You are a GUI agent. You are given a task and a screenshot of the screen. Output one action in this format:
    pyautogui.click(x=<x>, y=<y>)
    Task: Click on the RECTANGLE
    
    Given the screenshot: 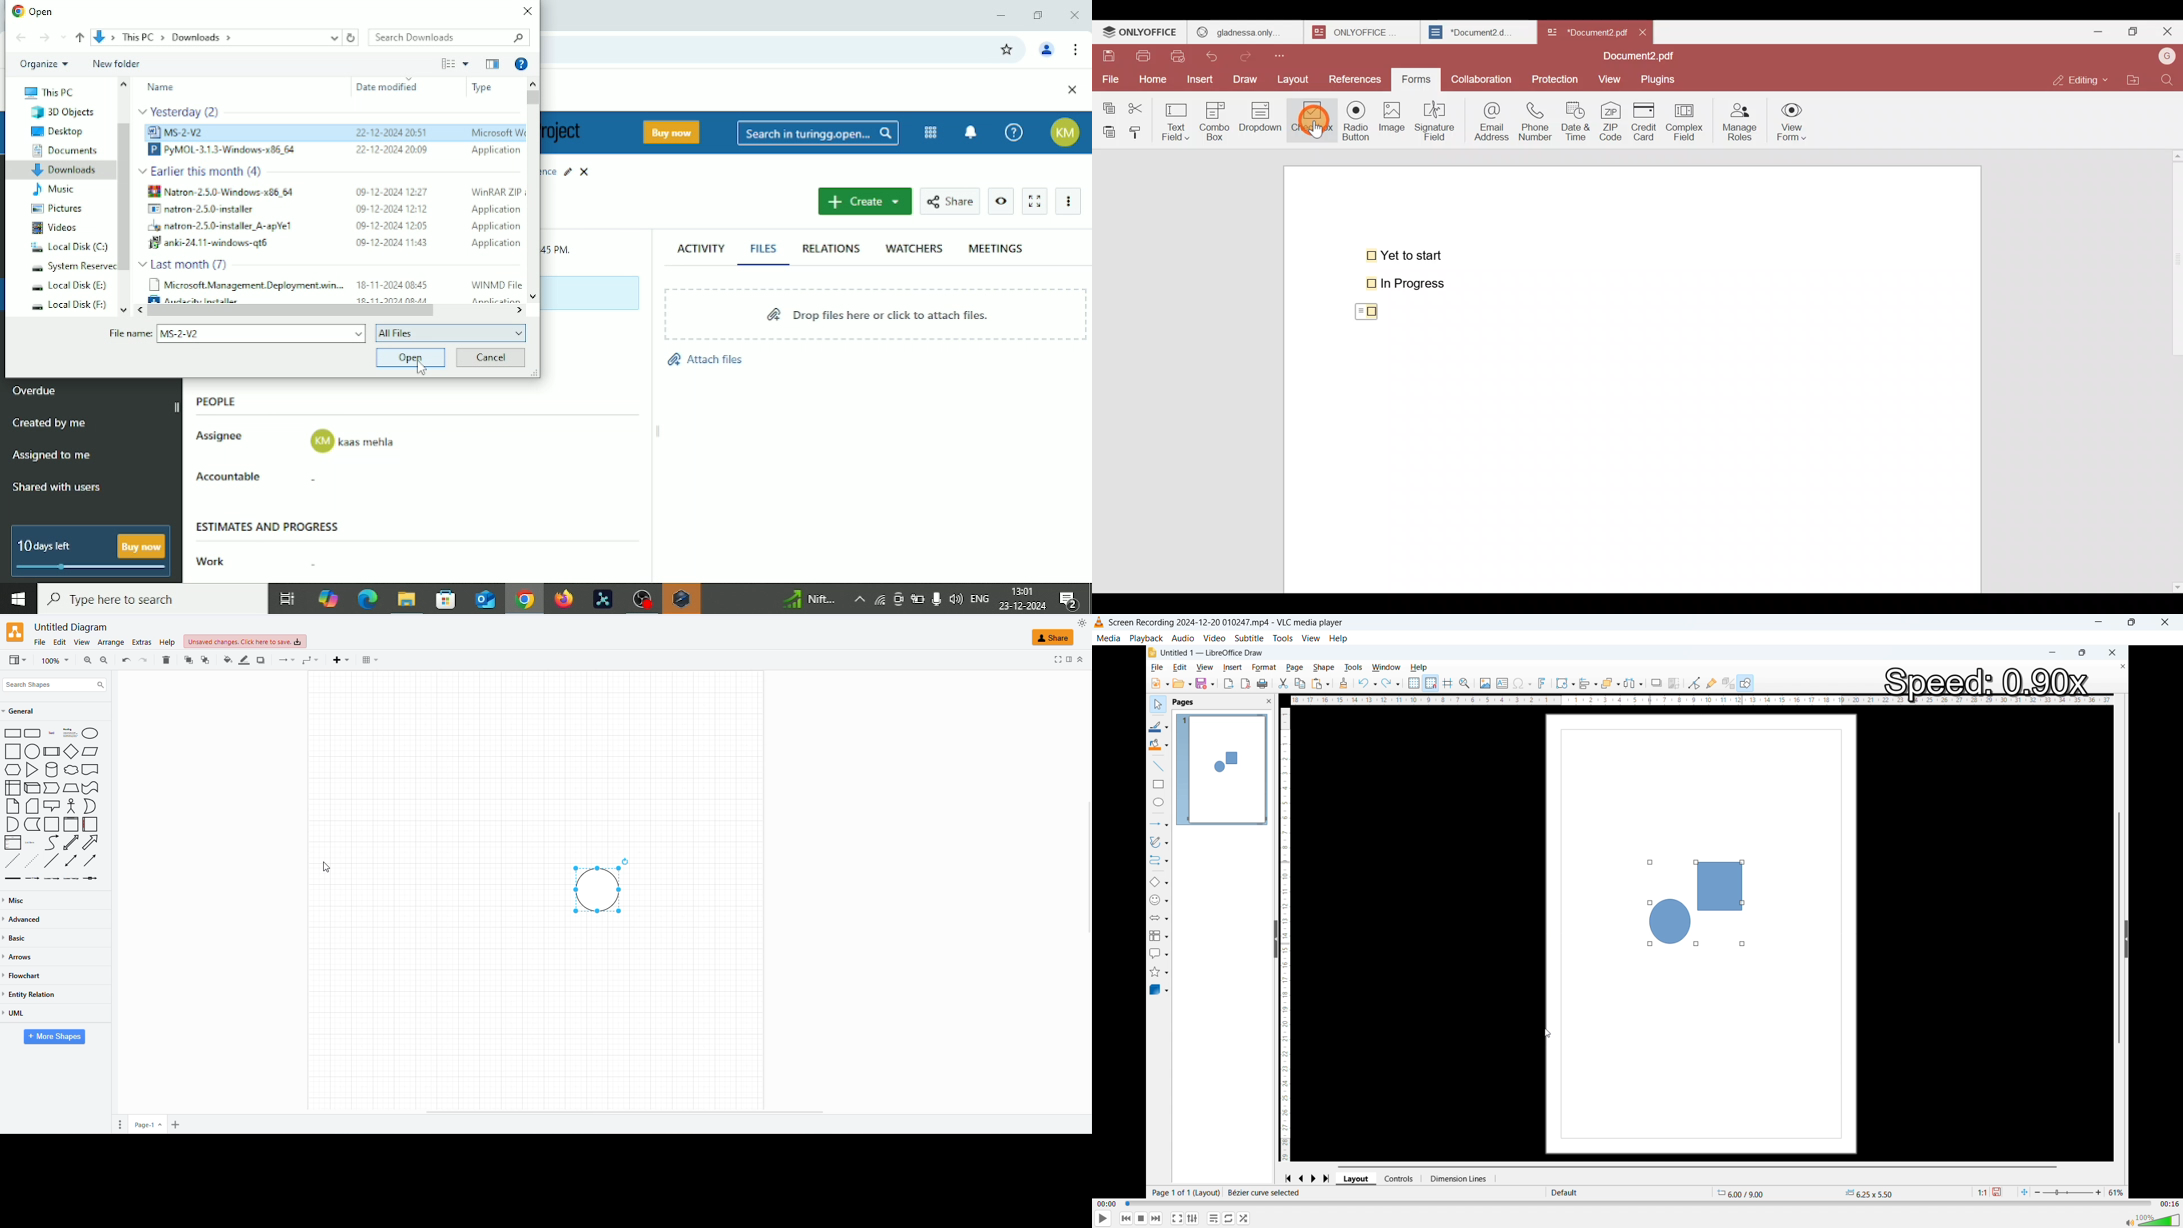 What is the action you would take?
    pyautogui.click(x=11, y=733)
    